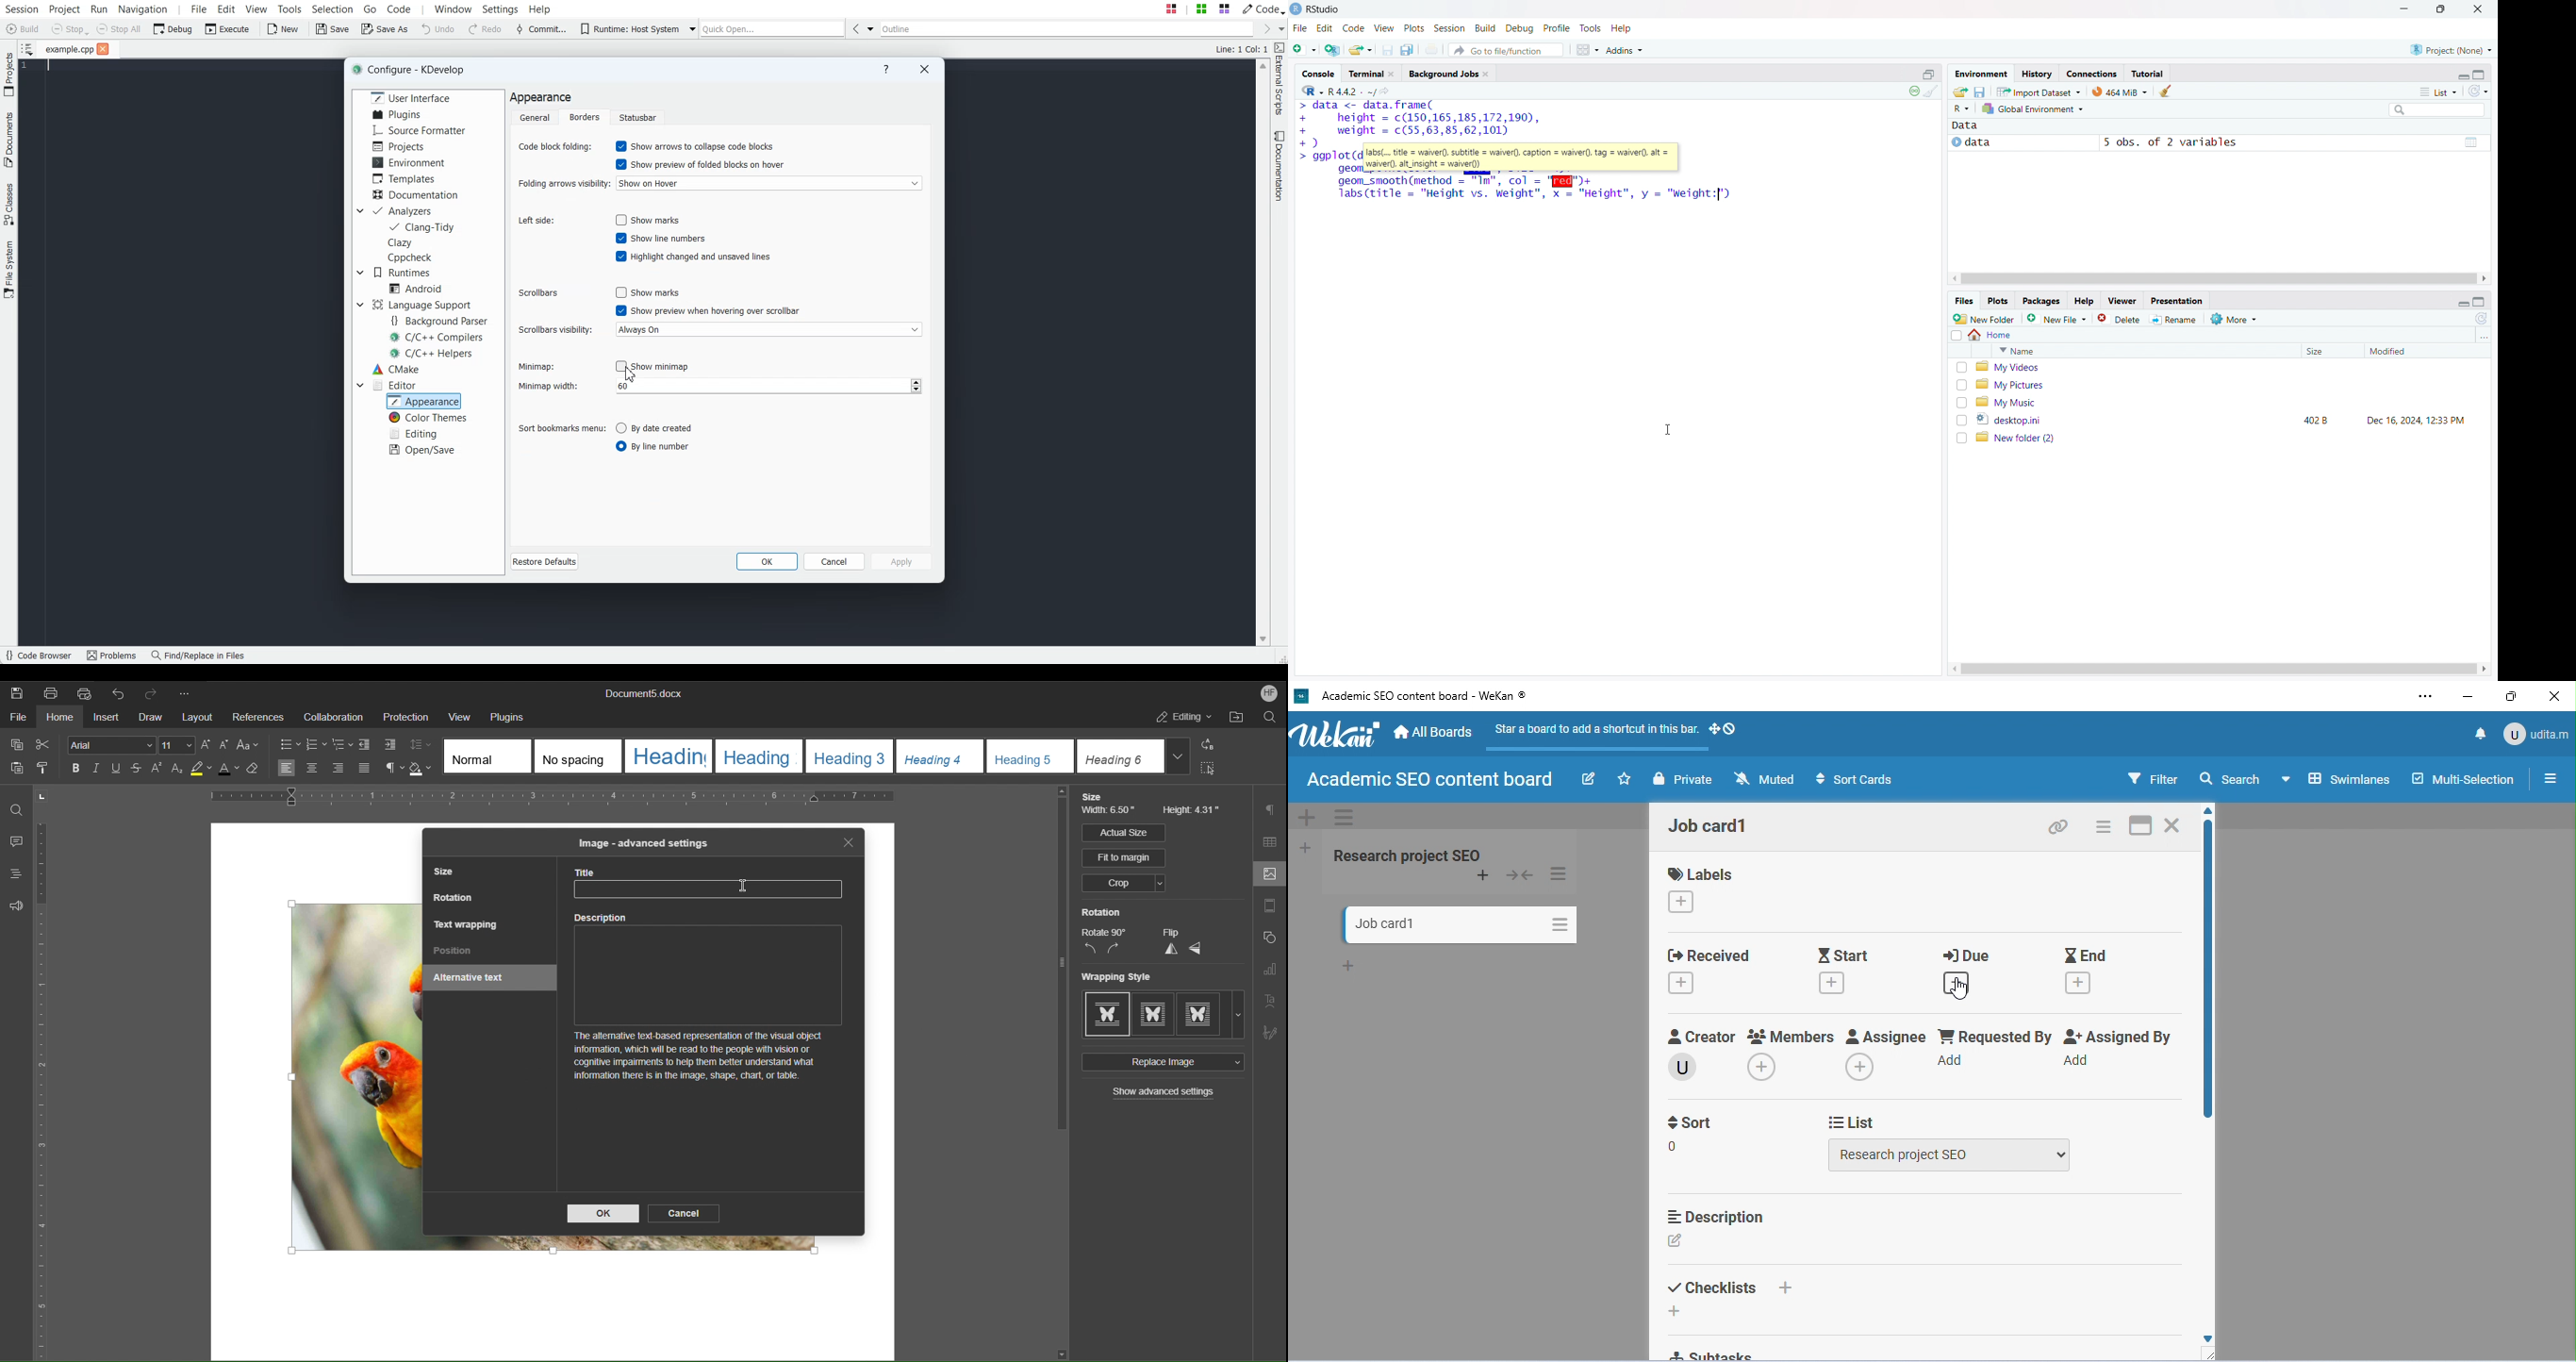 This screenshot has width=2576, height=1372. What do you see at coordinates (2120, 91) in the screenshot?
I see `memory used by R session` at bounding box center [2120, 91].